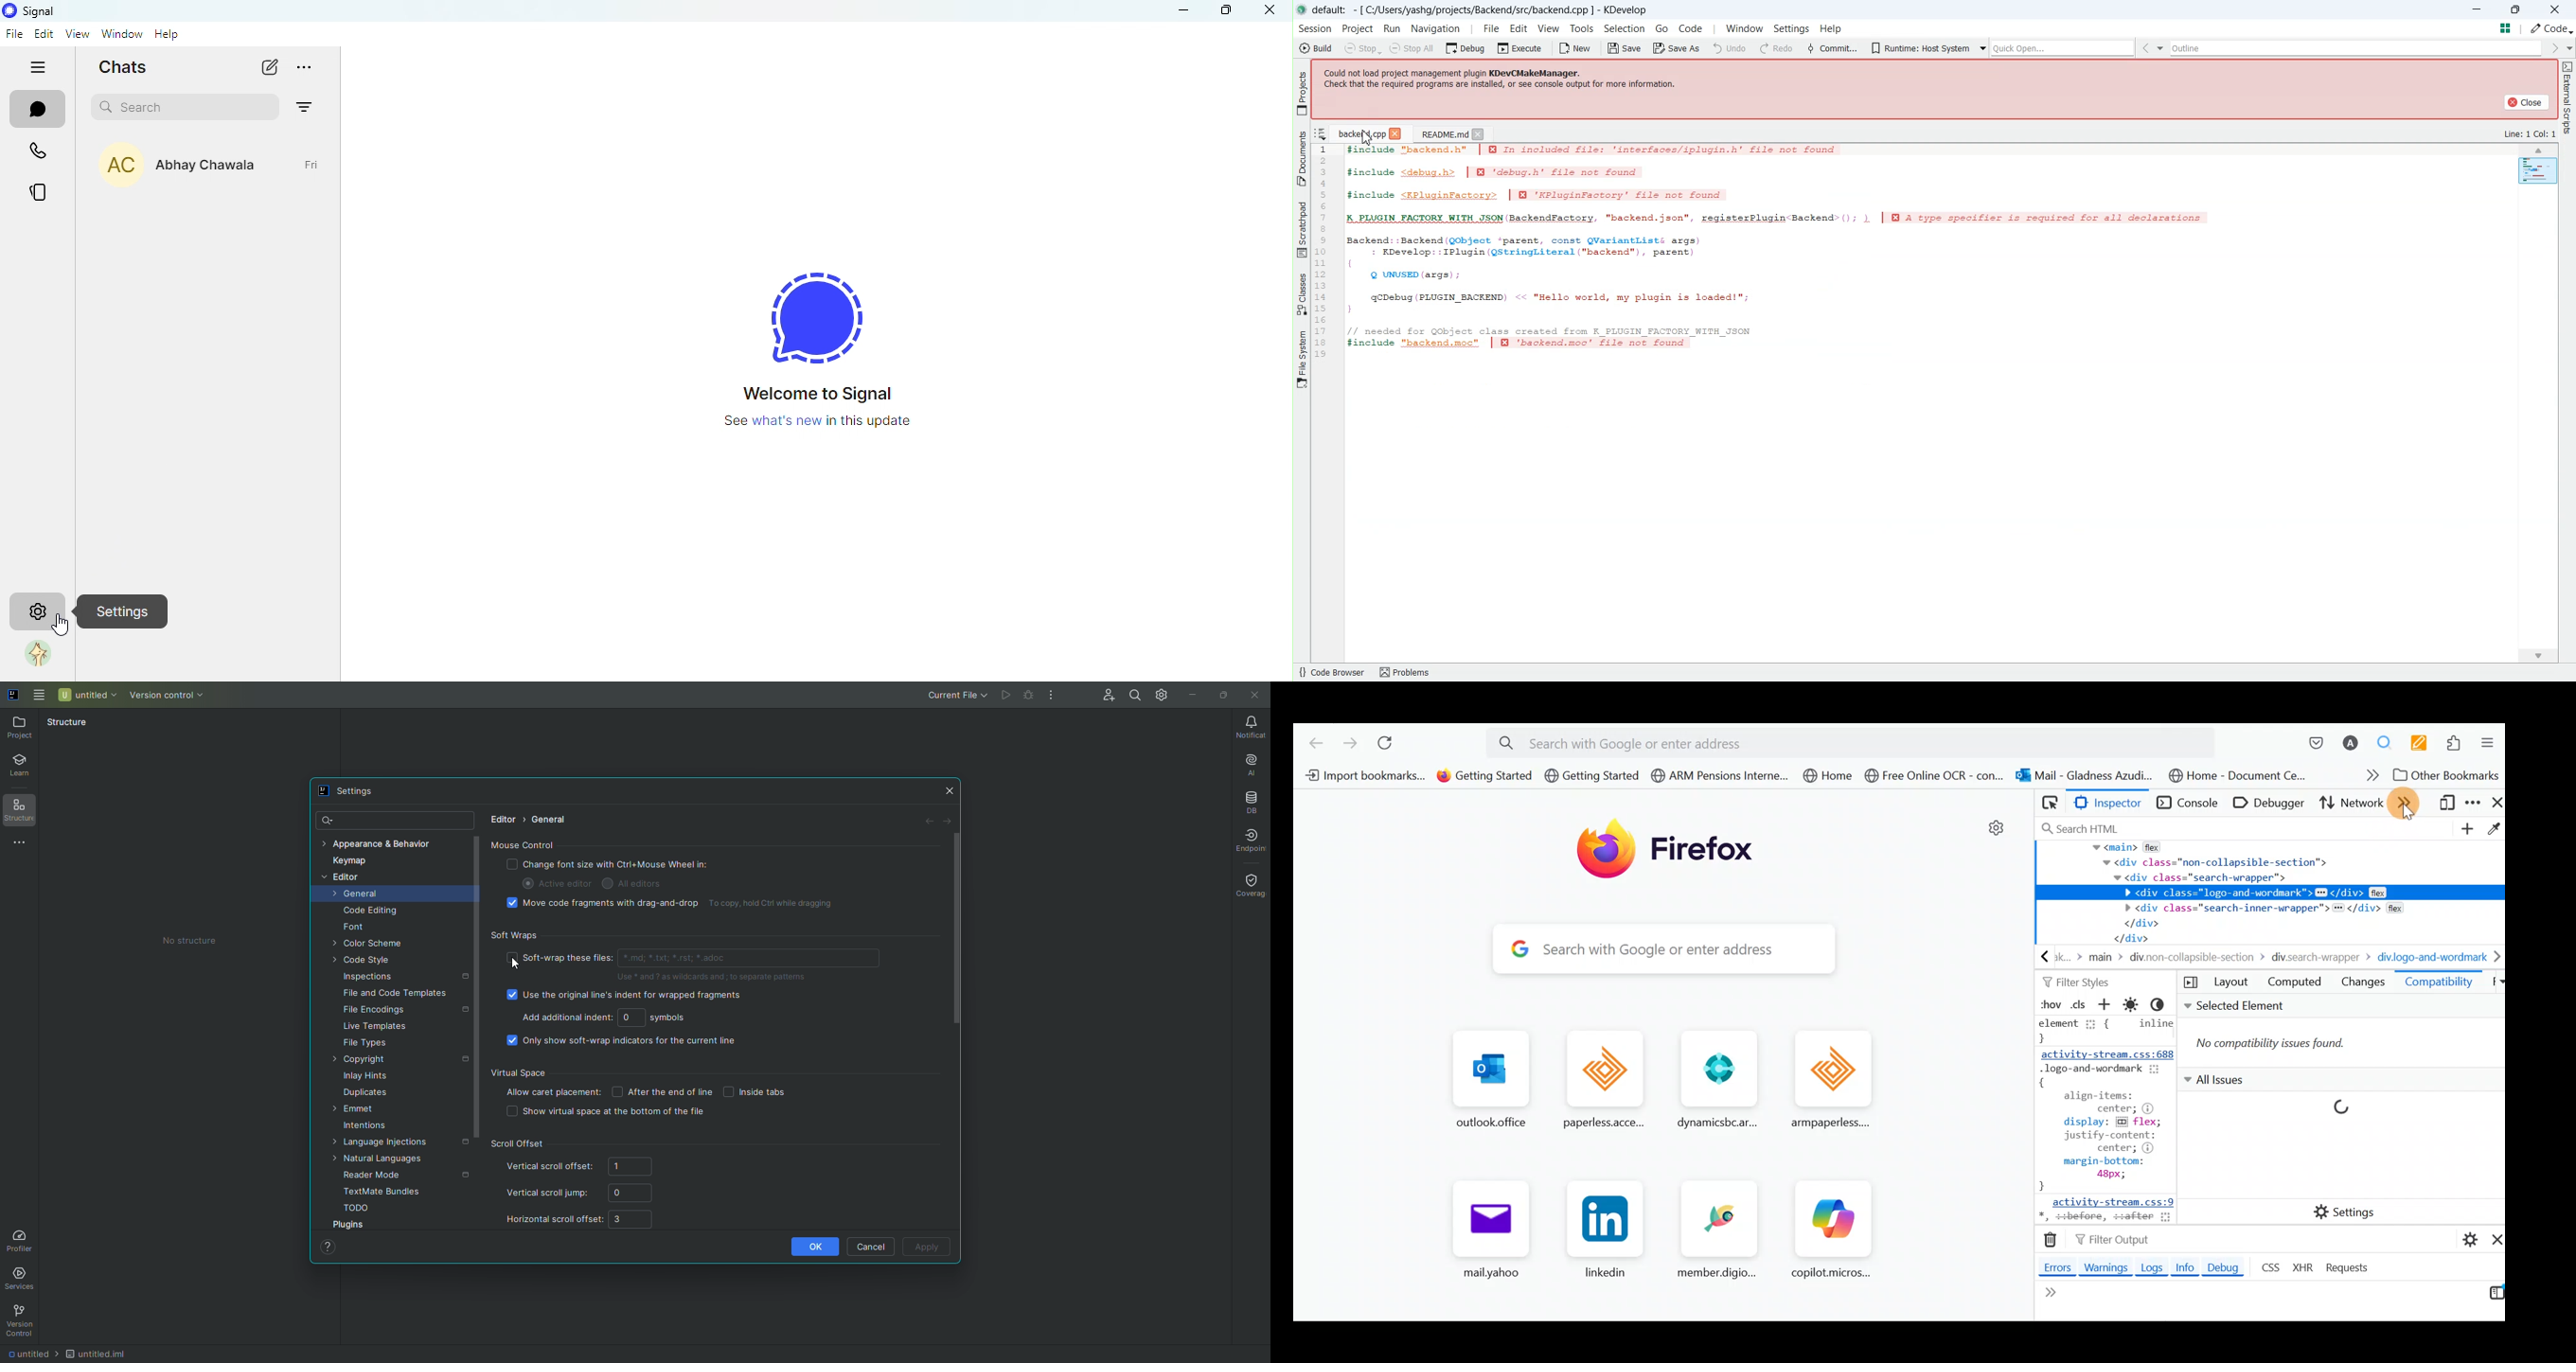  Describe the element at coordinates (1660, 1153) in the screenshot. I see `Frequently browsed pages` at that location.